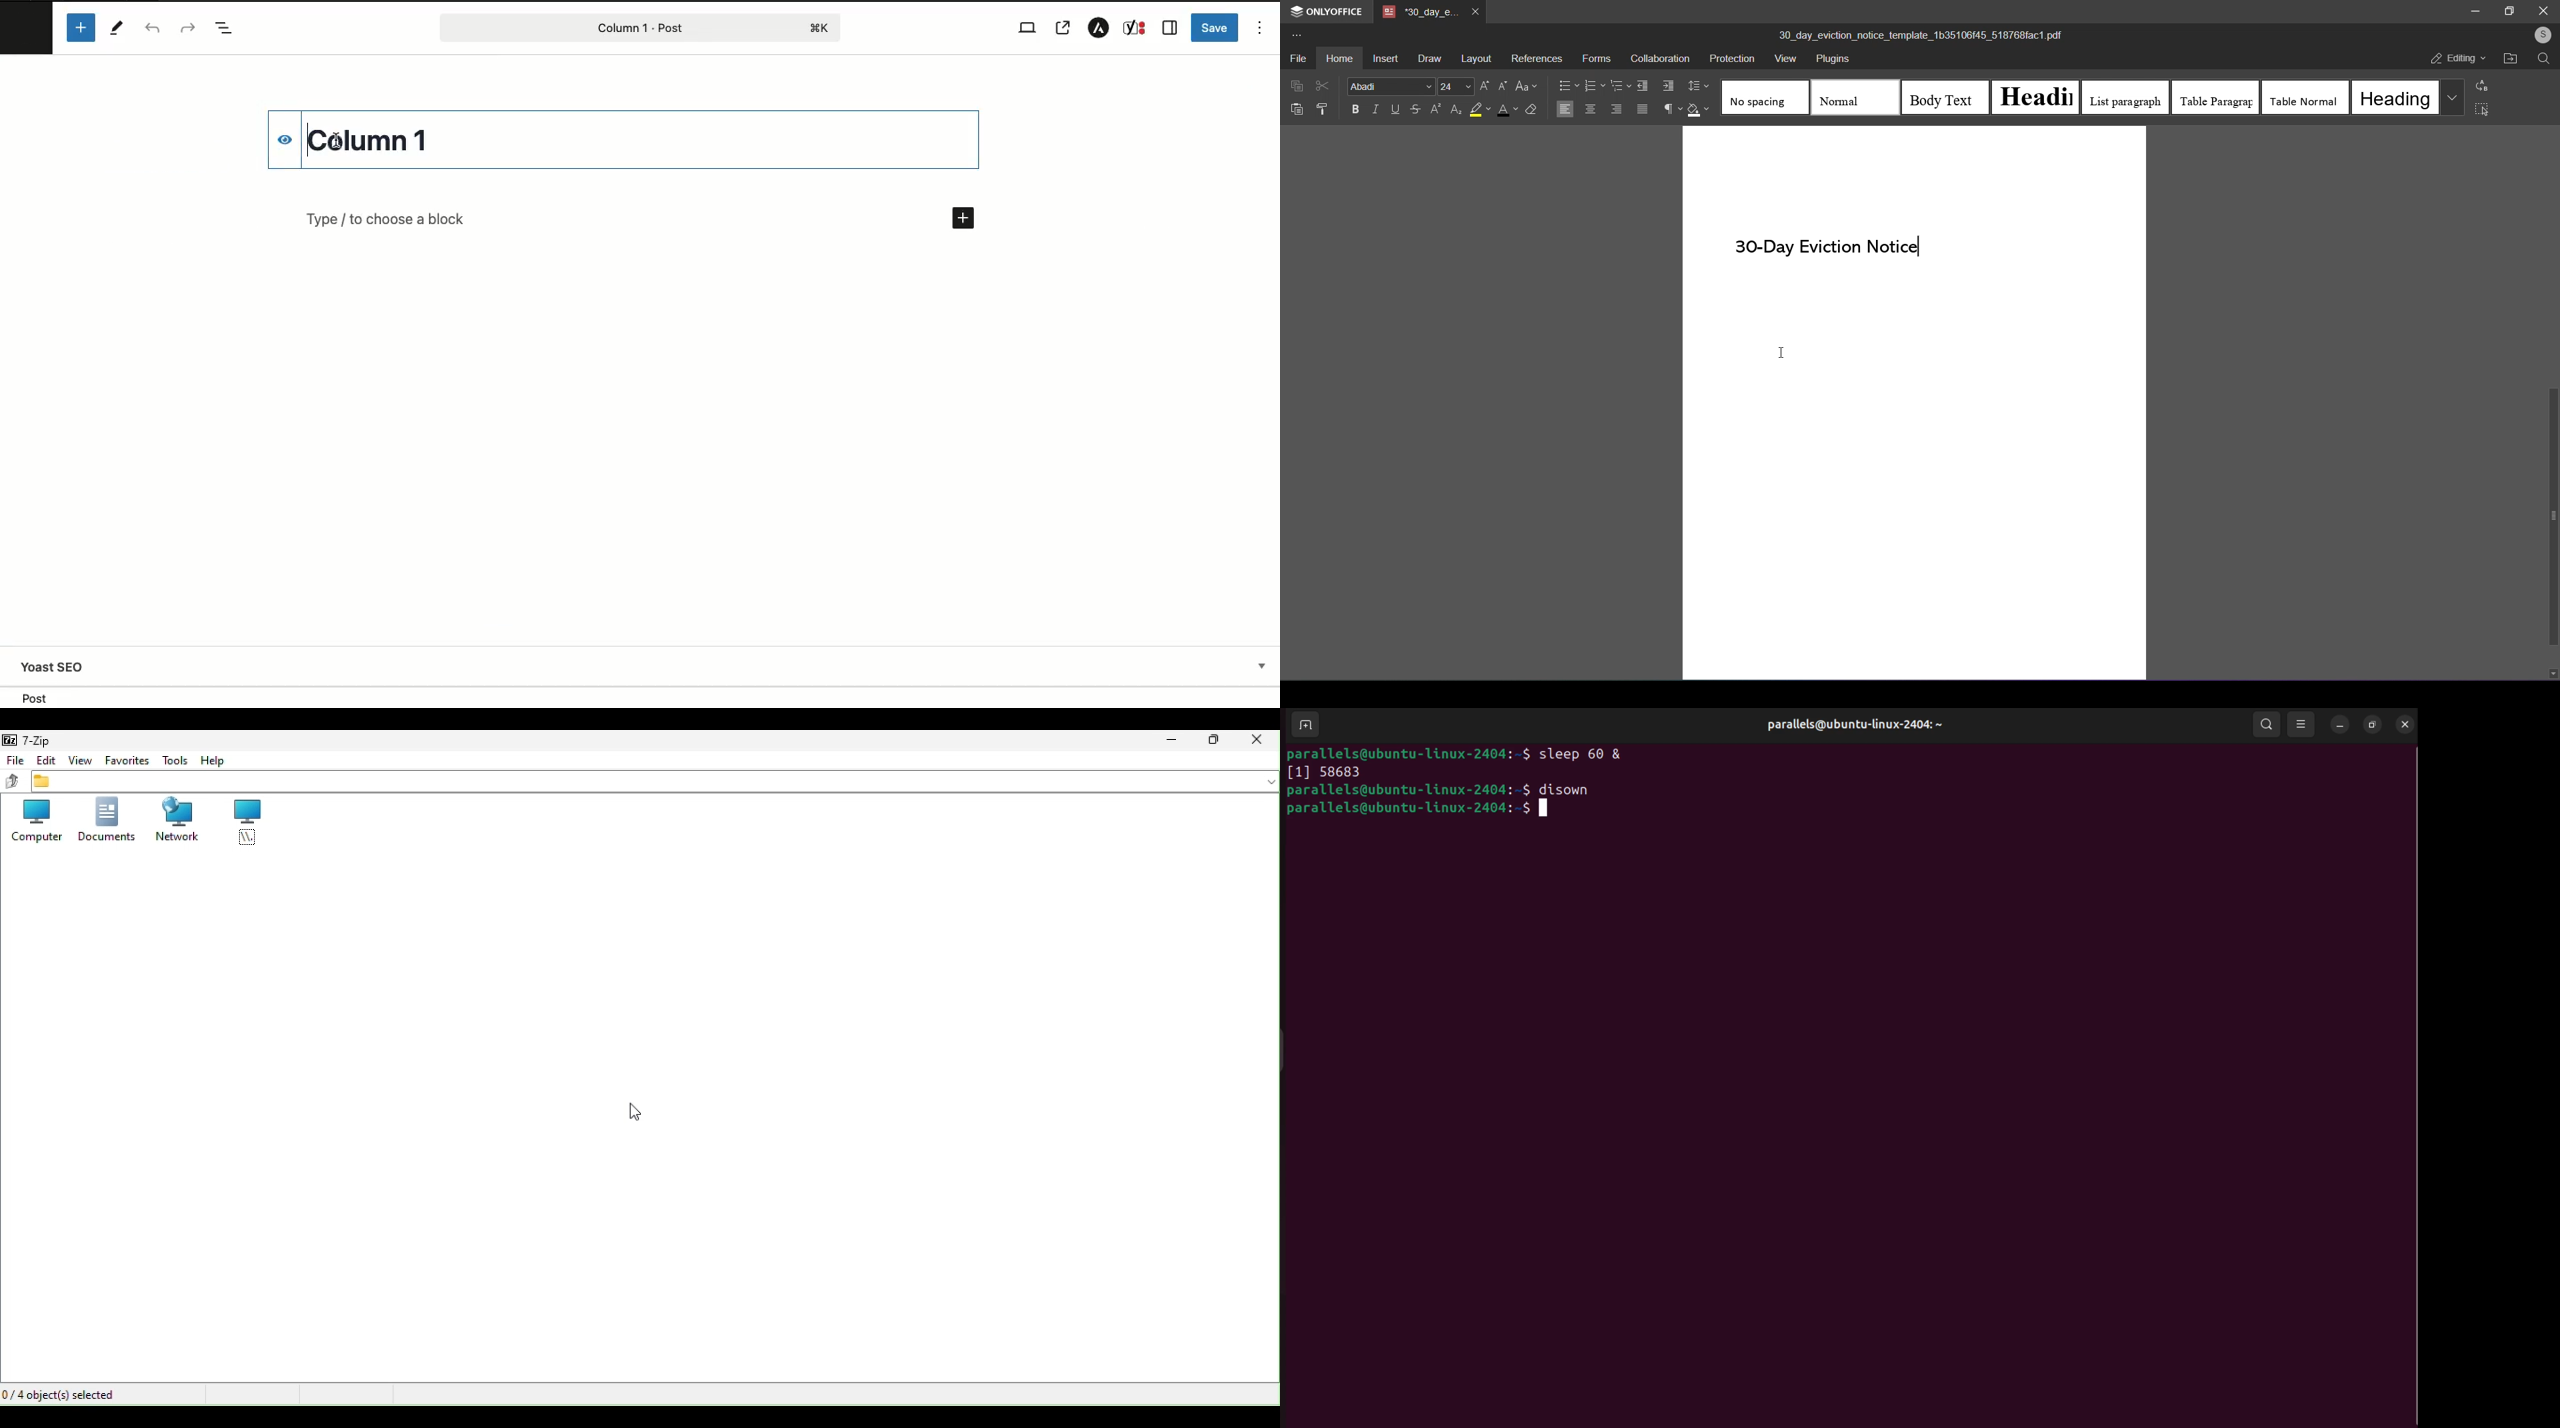 This screenshot has height=1428, width=2576. Describe the element at coordinates (79, 760) in the screenshot. I see `View` at that location.